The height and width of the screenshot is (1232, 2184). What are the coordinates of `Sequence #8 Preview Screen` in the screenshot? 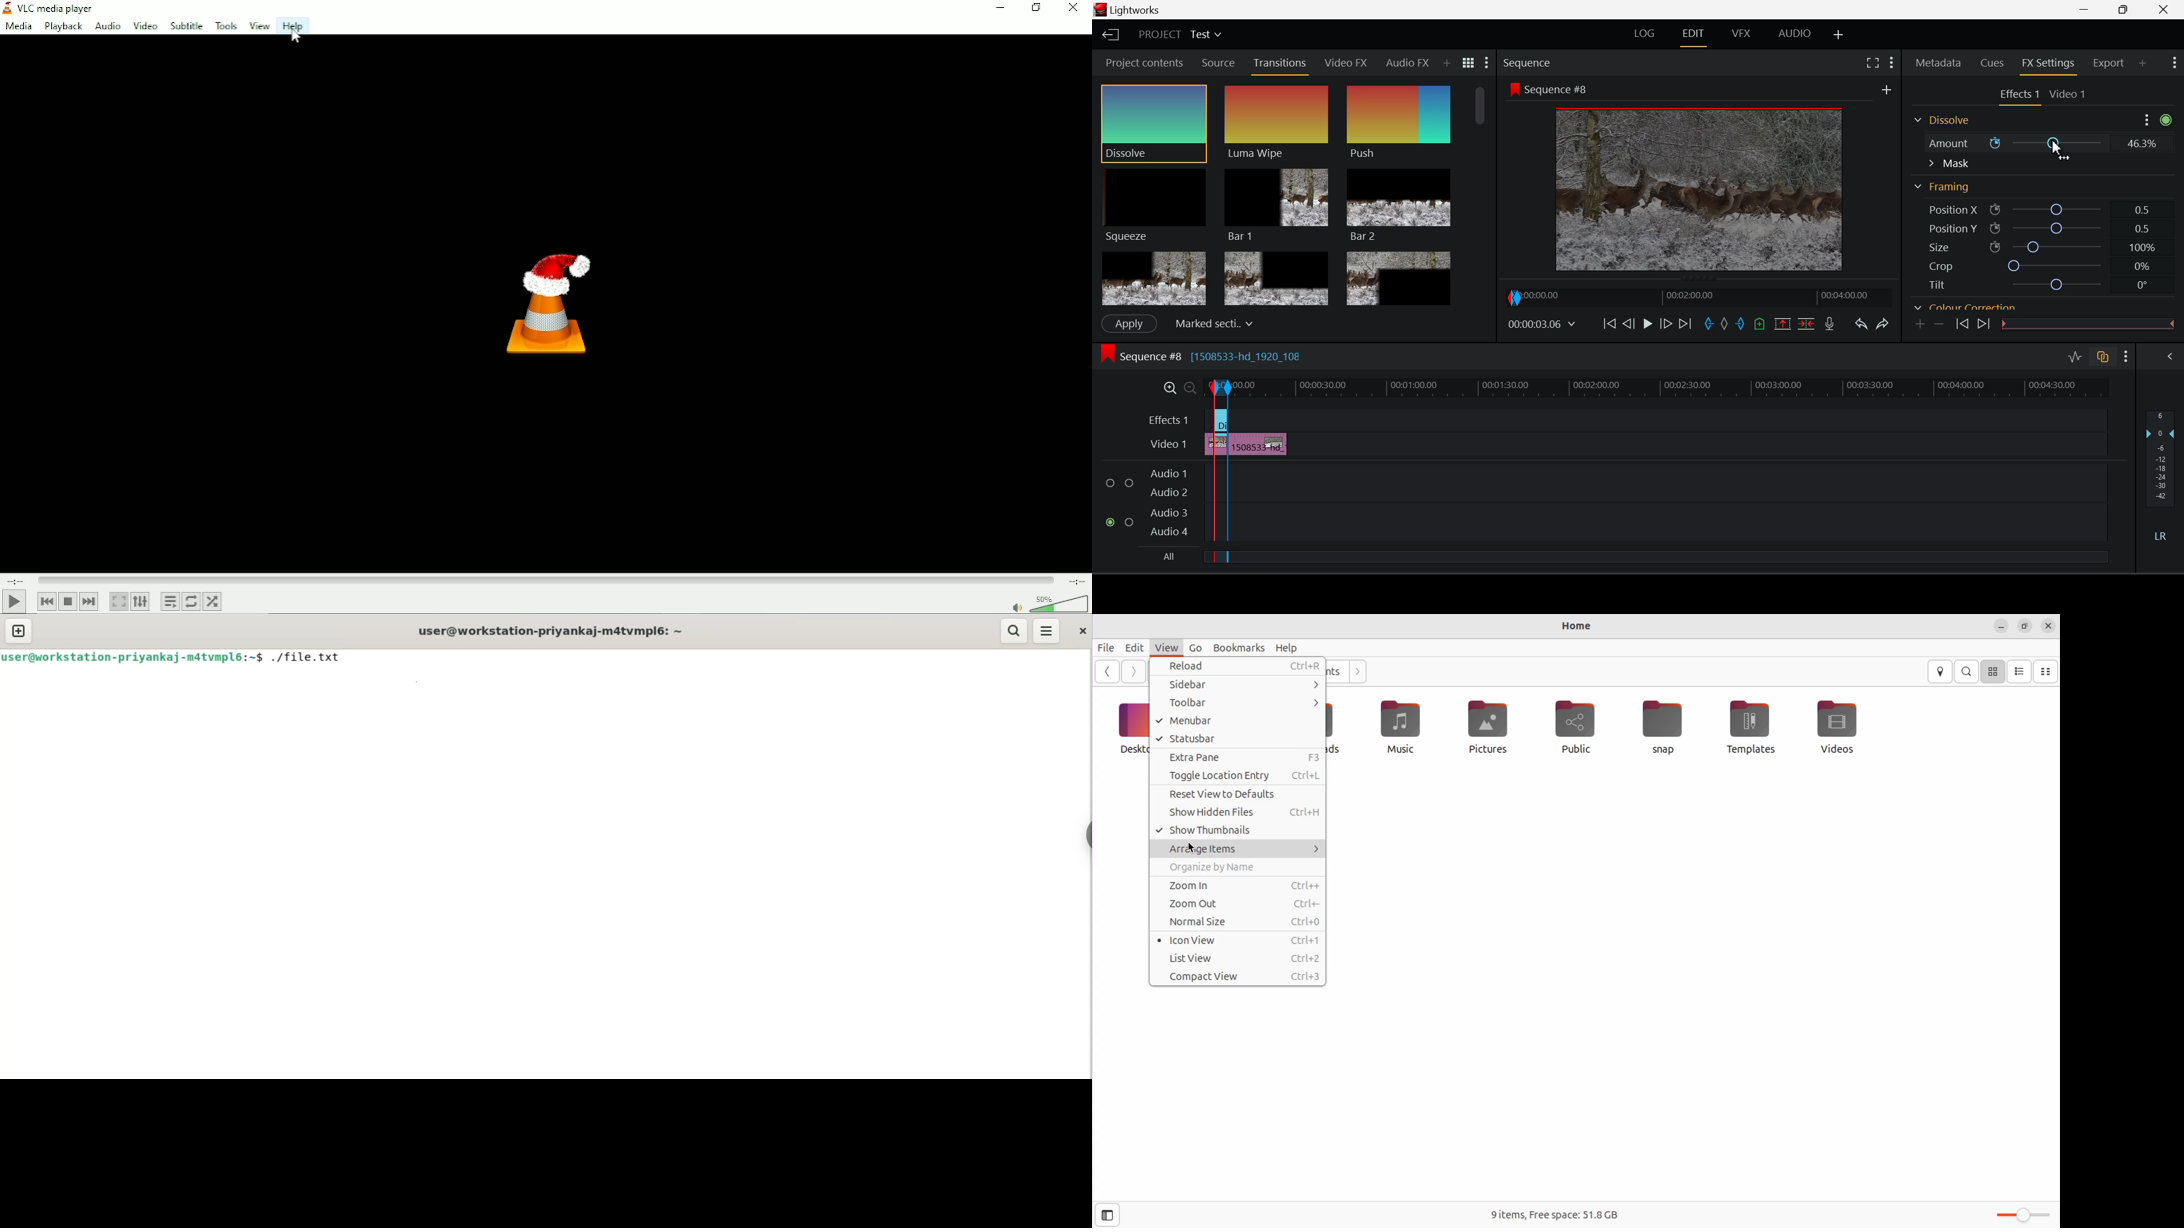 It's located at (1697, 178).